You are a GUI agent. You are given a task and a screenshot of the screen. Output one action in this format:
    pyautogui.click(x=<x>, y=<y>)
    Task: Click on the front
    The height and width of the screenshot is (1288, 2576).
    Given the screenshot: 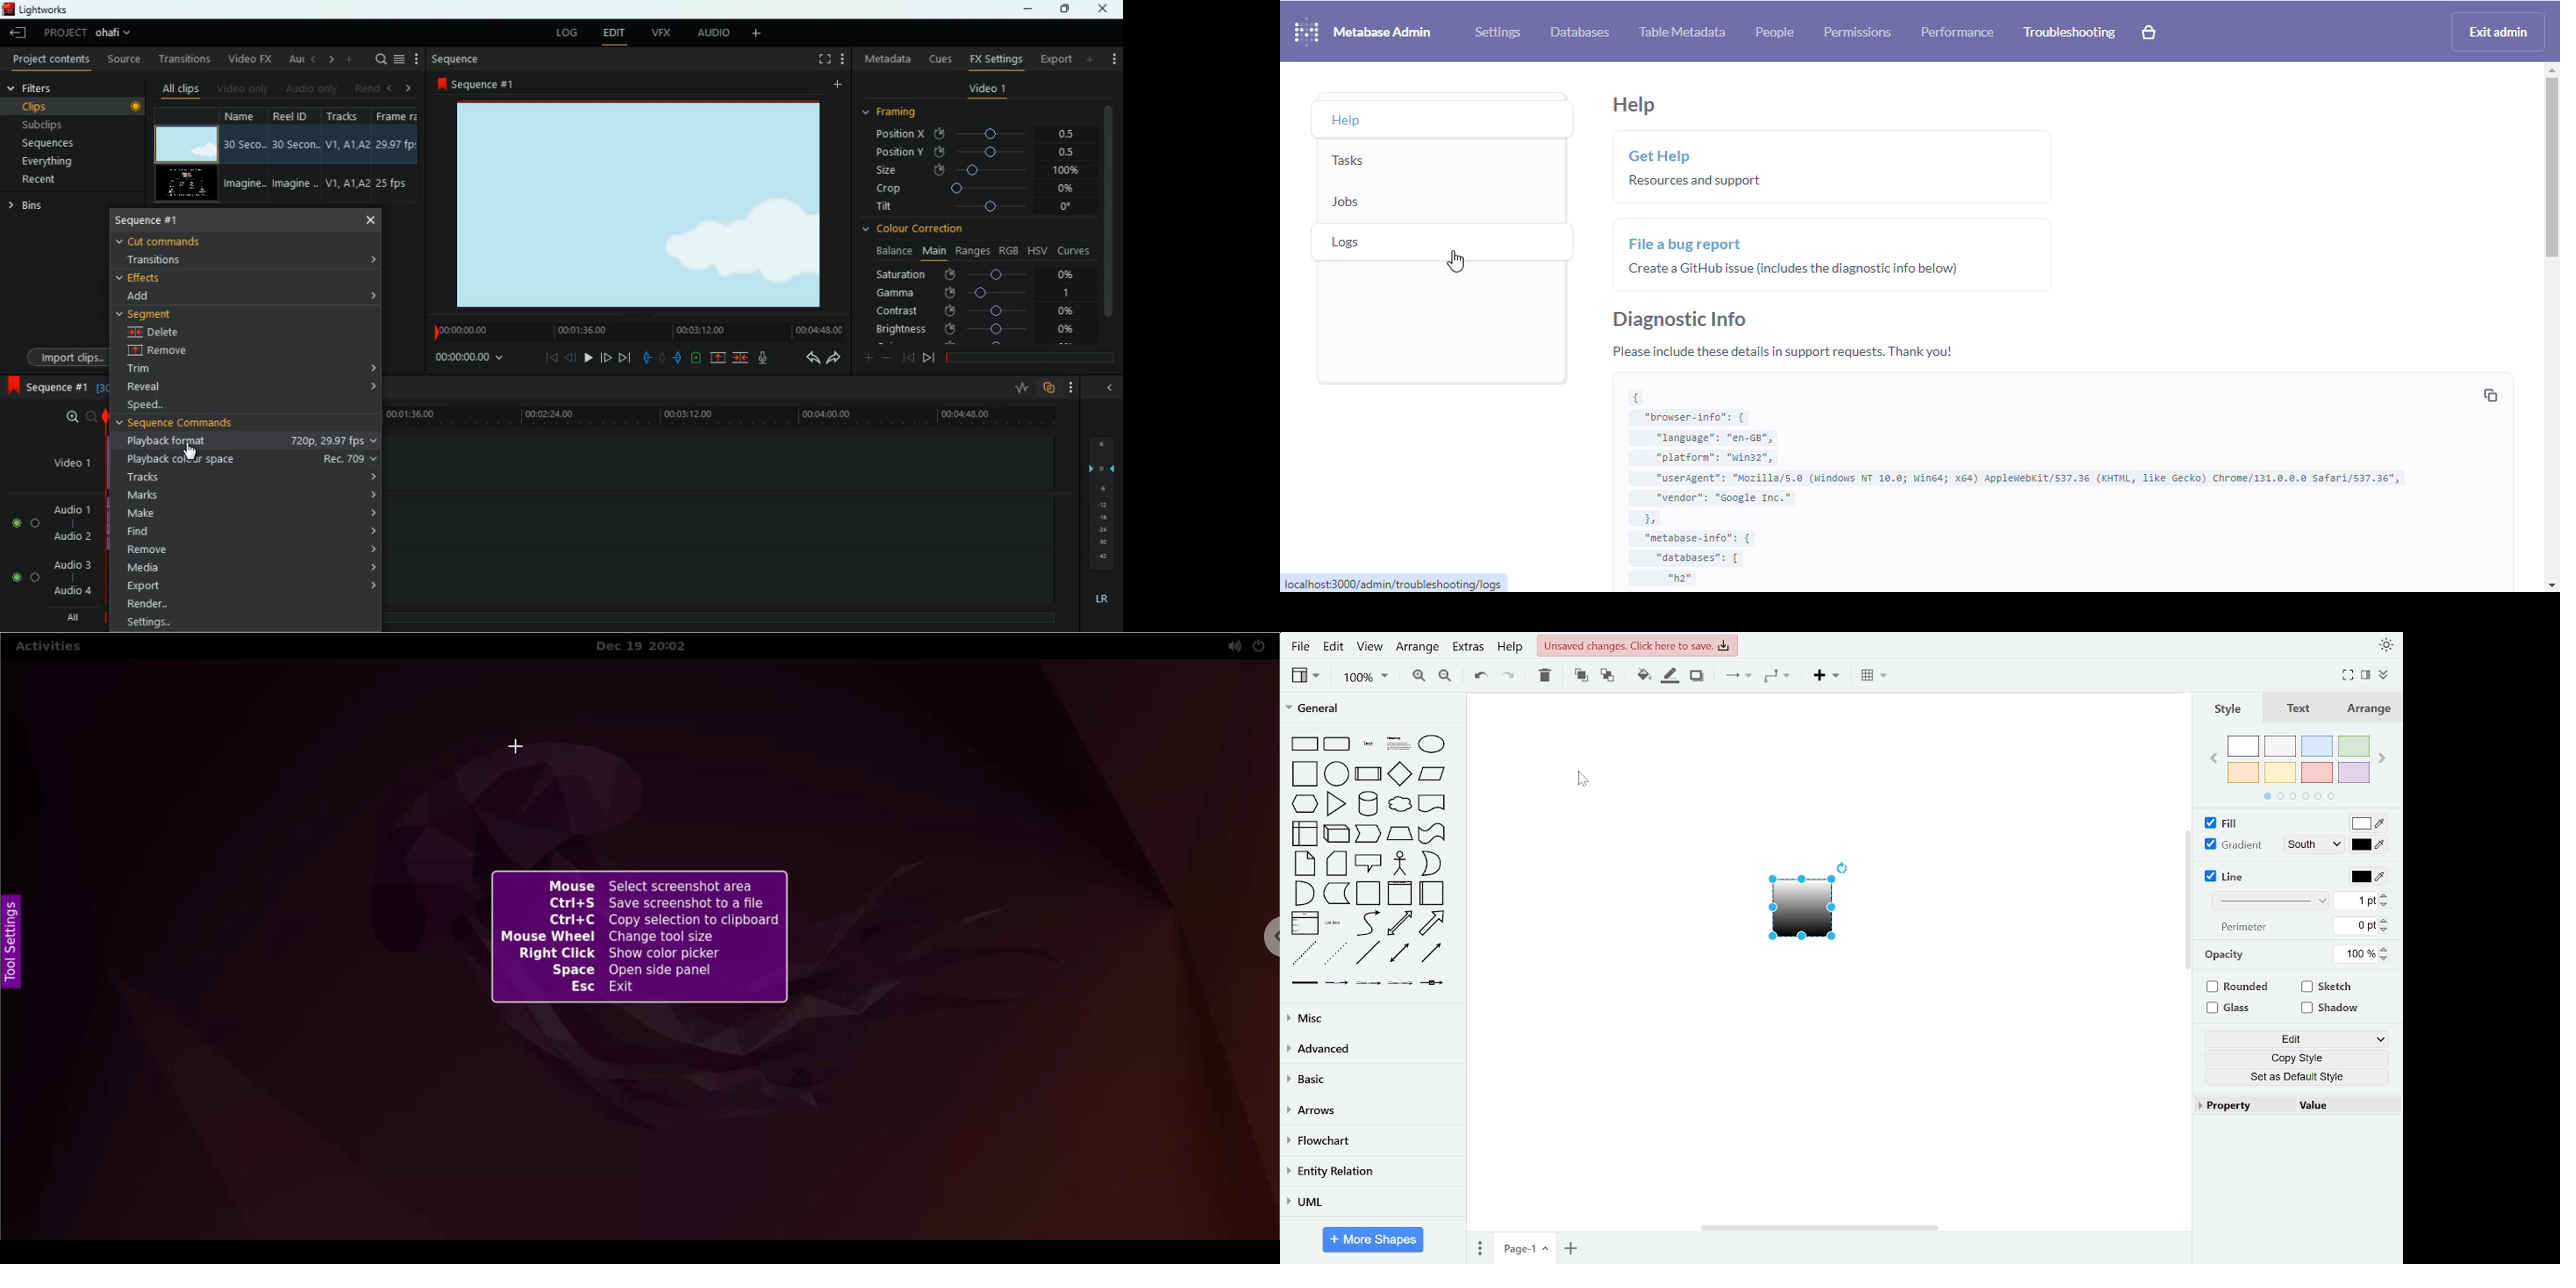 What is the action you would take?
    pyautogui.click(x=929, y=359)
    